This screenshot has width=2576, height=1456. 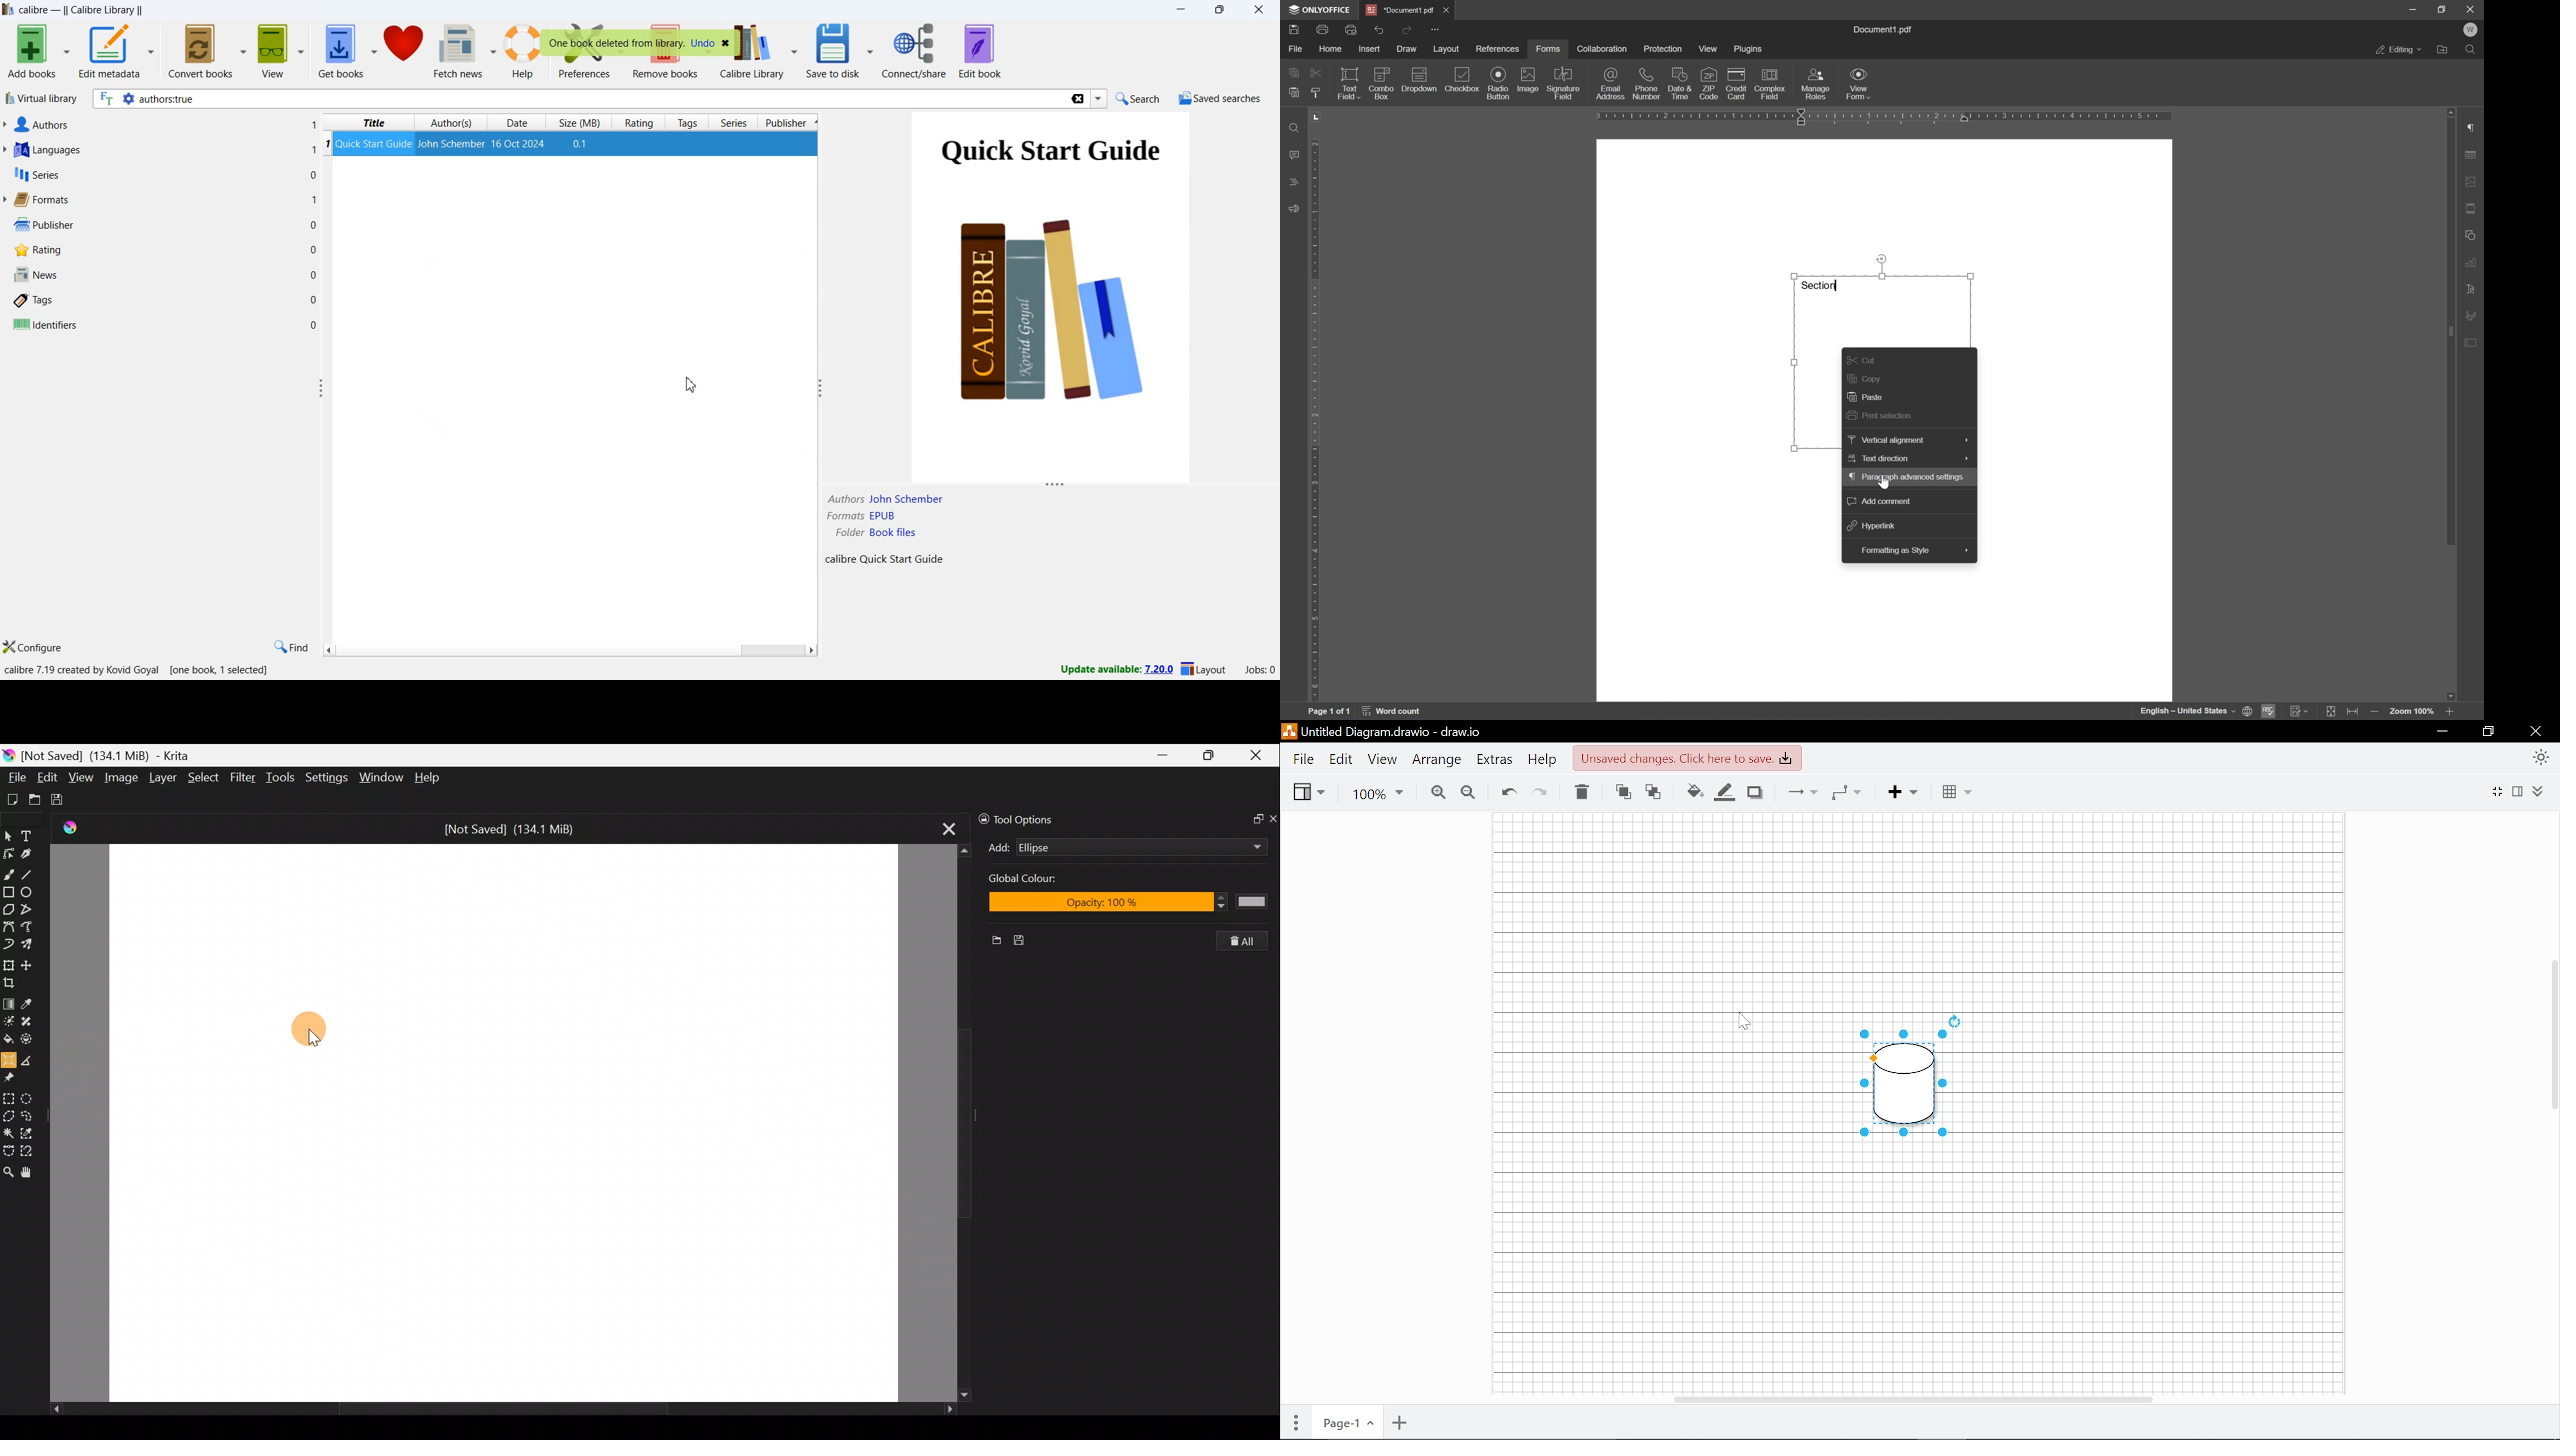 I want to click on Shadow, so click(x=1754, y=792).